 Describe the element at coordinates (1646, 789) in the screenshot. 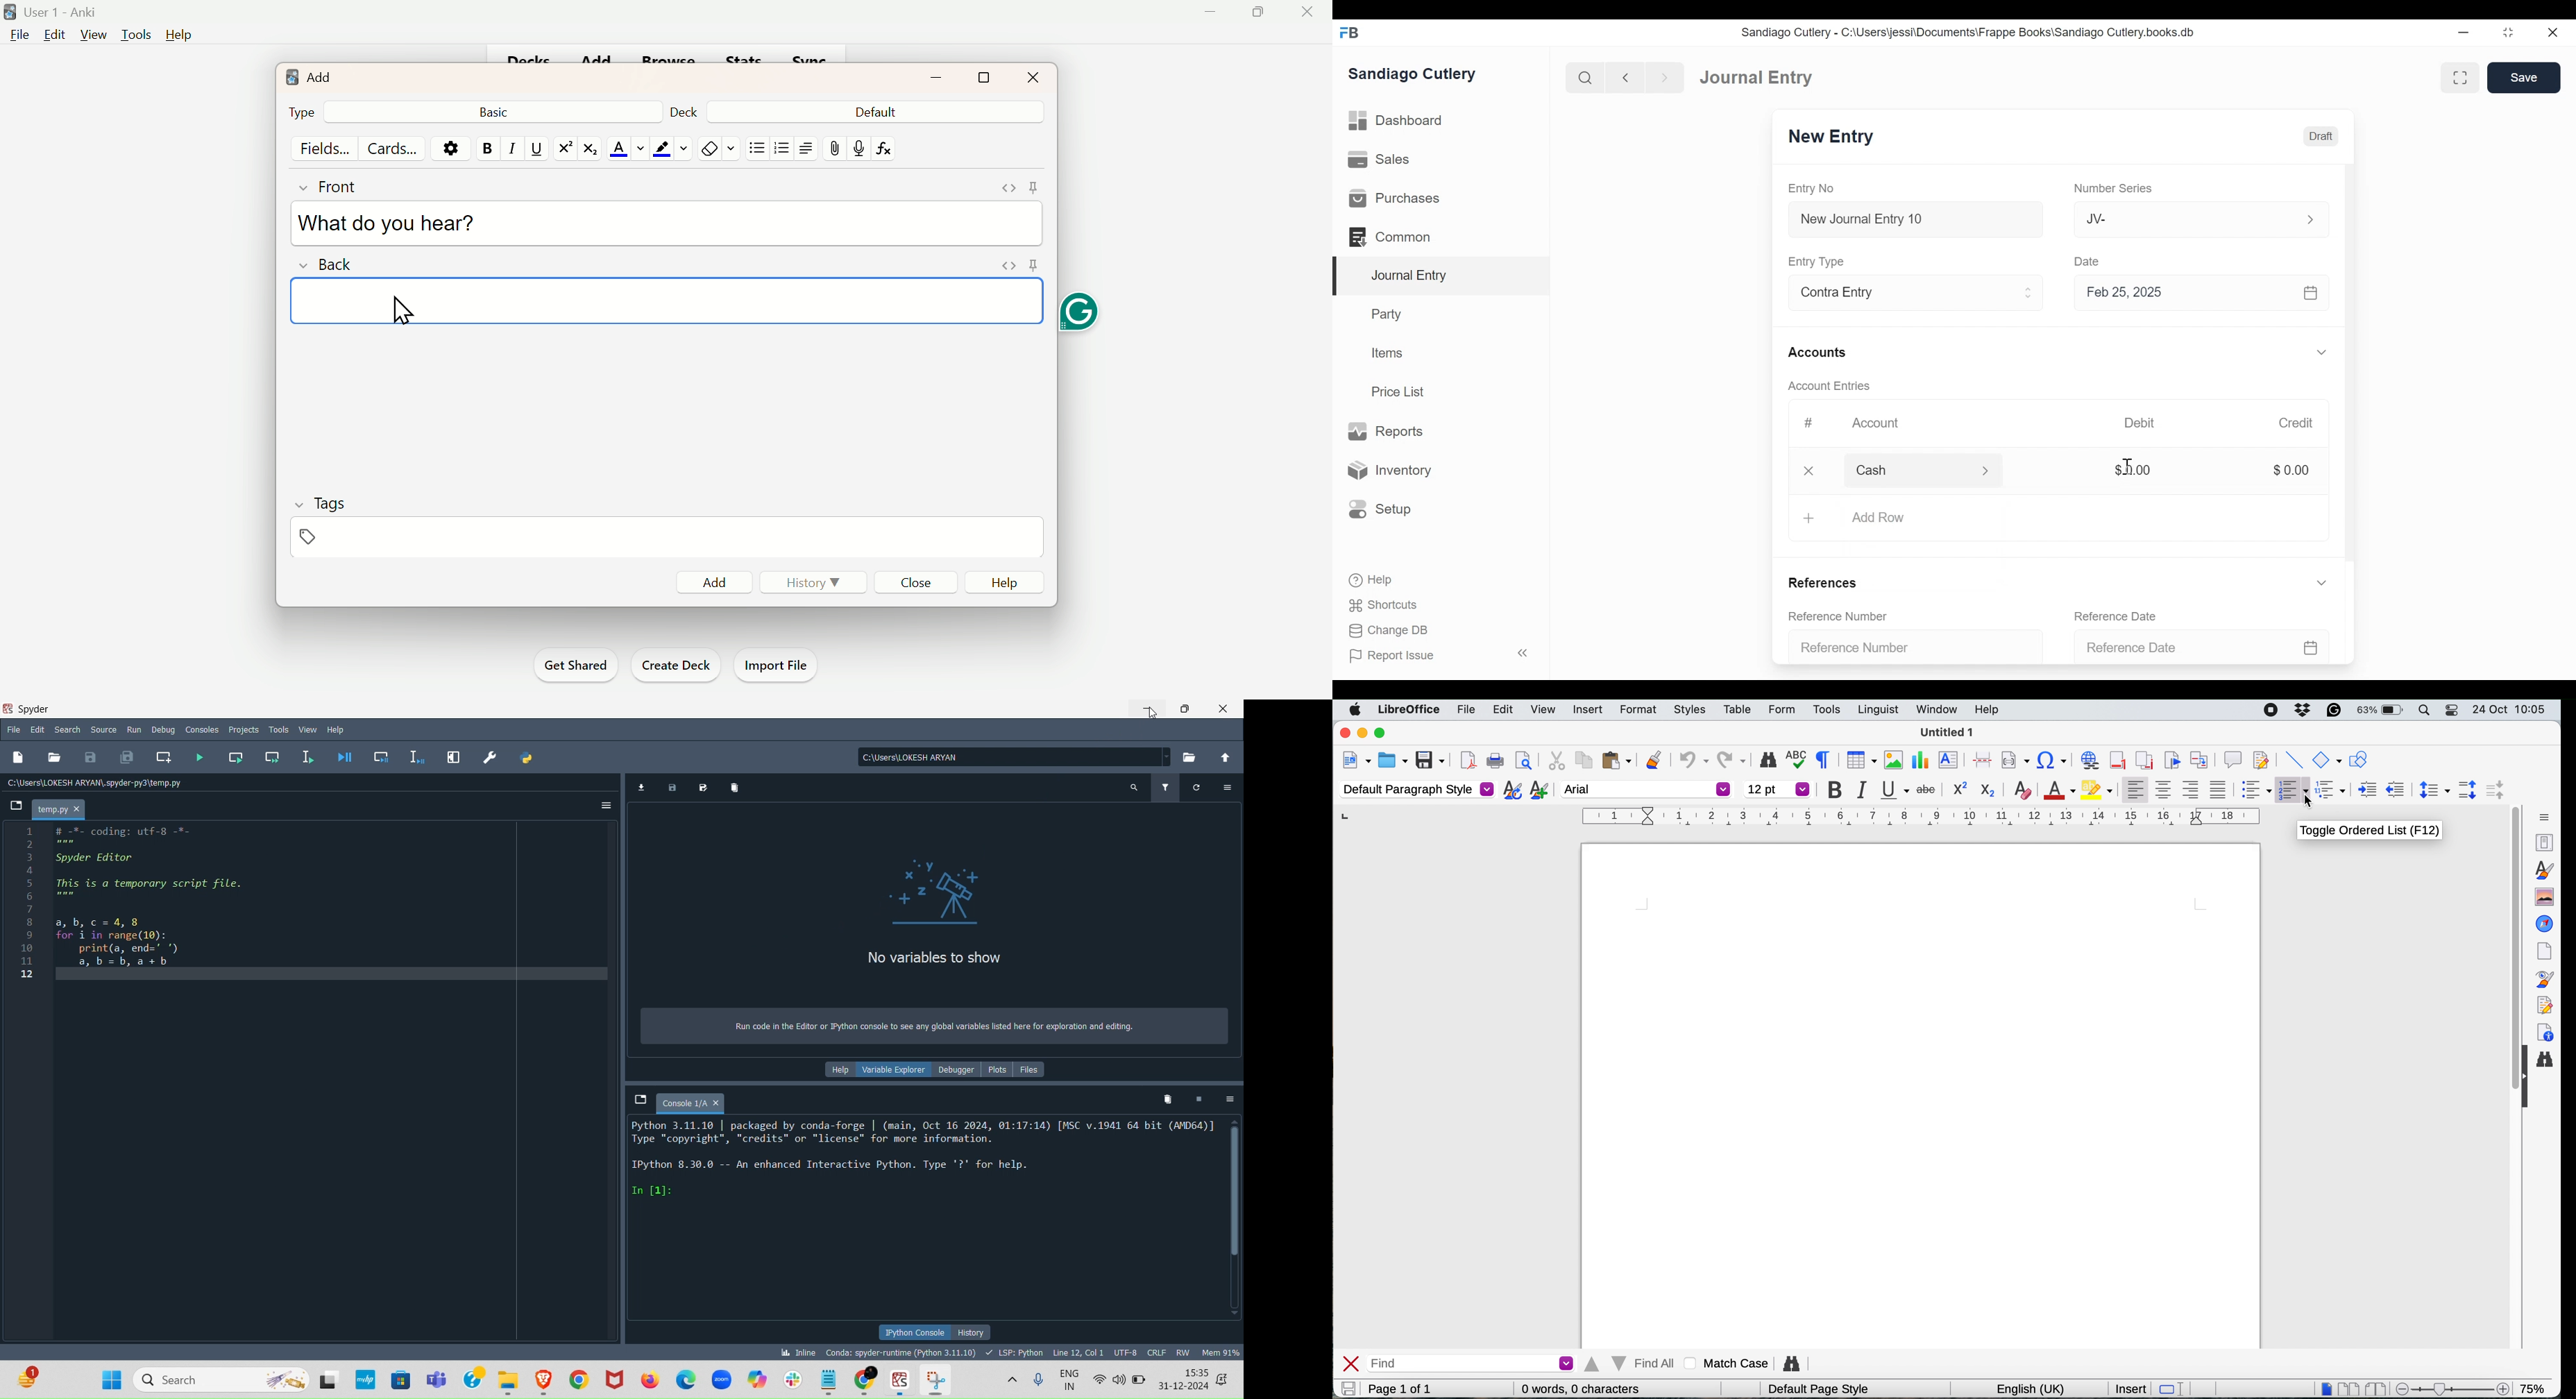

I see `font` at that location.